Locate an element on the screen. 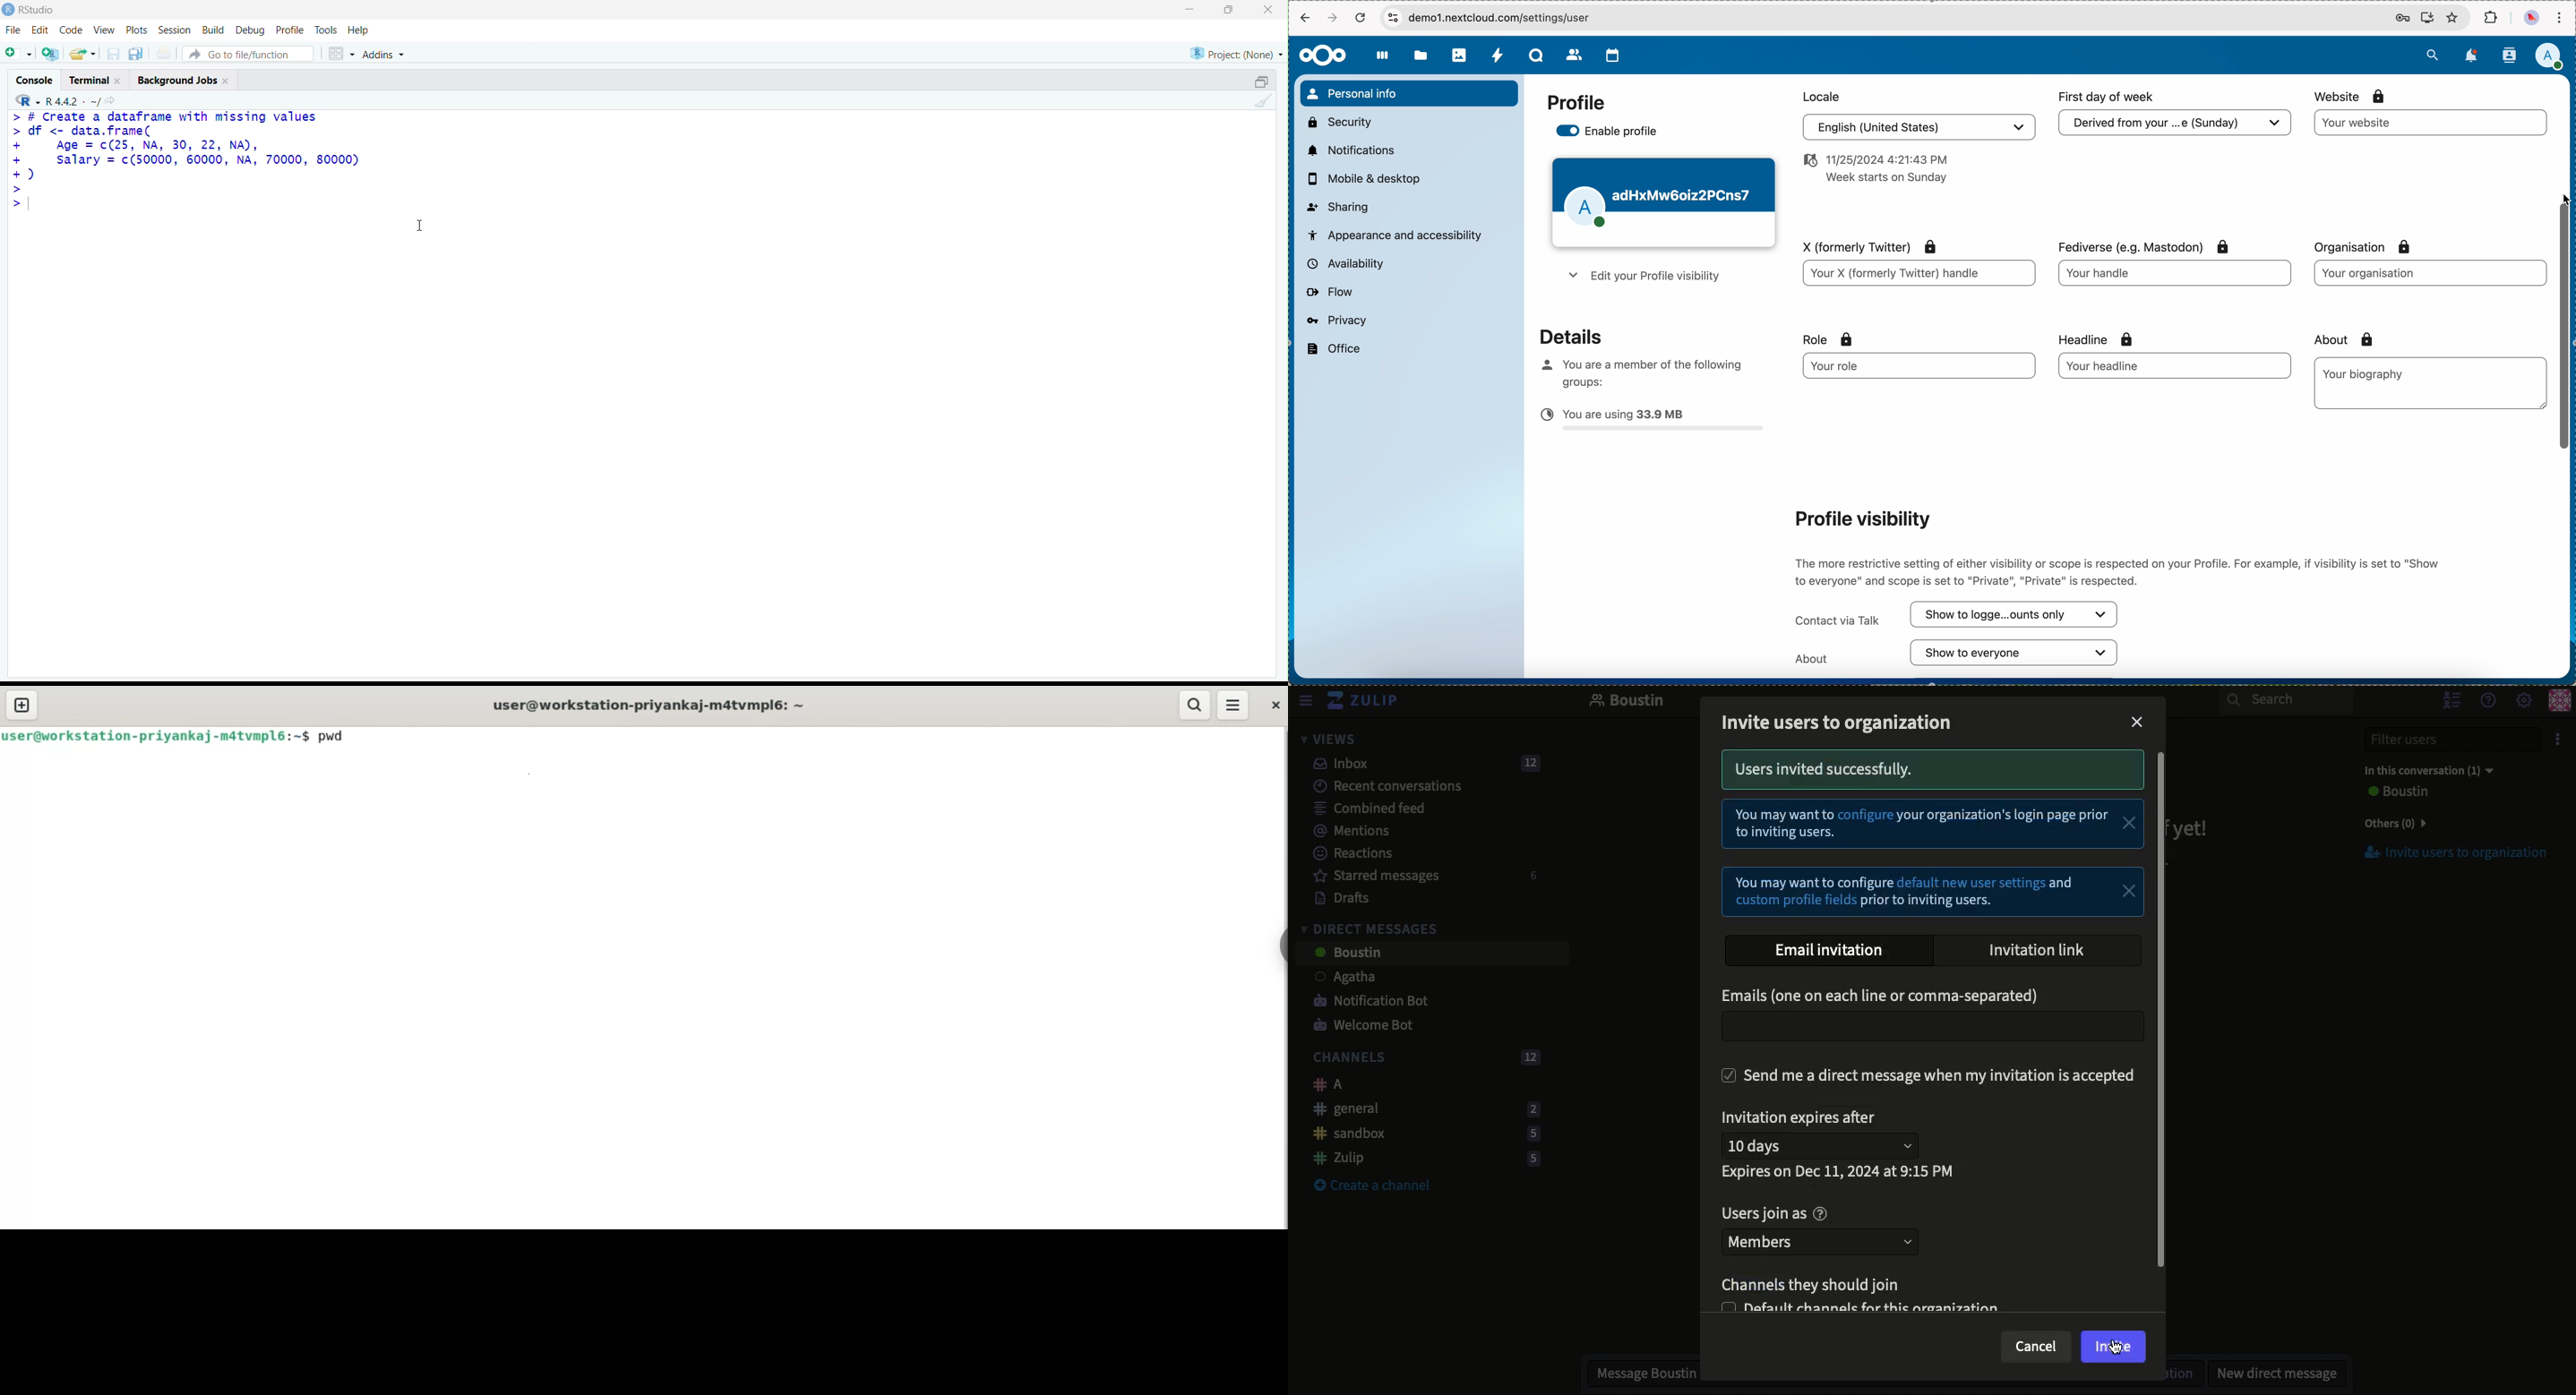 Image resolution: width=2576 pixels, height=1400 pixels. contact via Talk is located at coordinates (1958, 615).